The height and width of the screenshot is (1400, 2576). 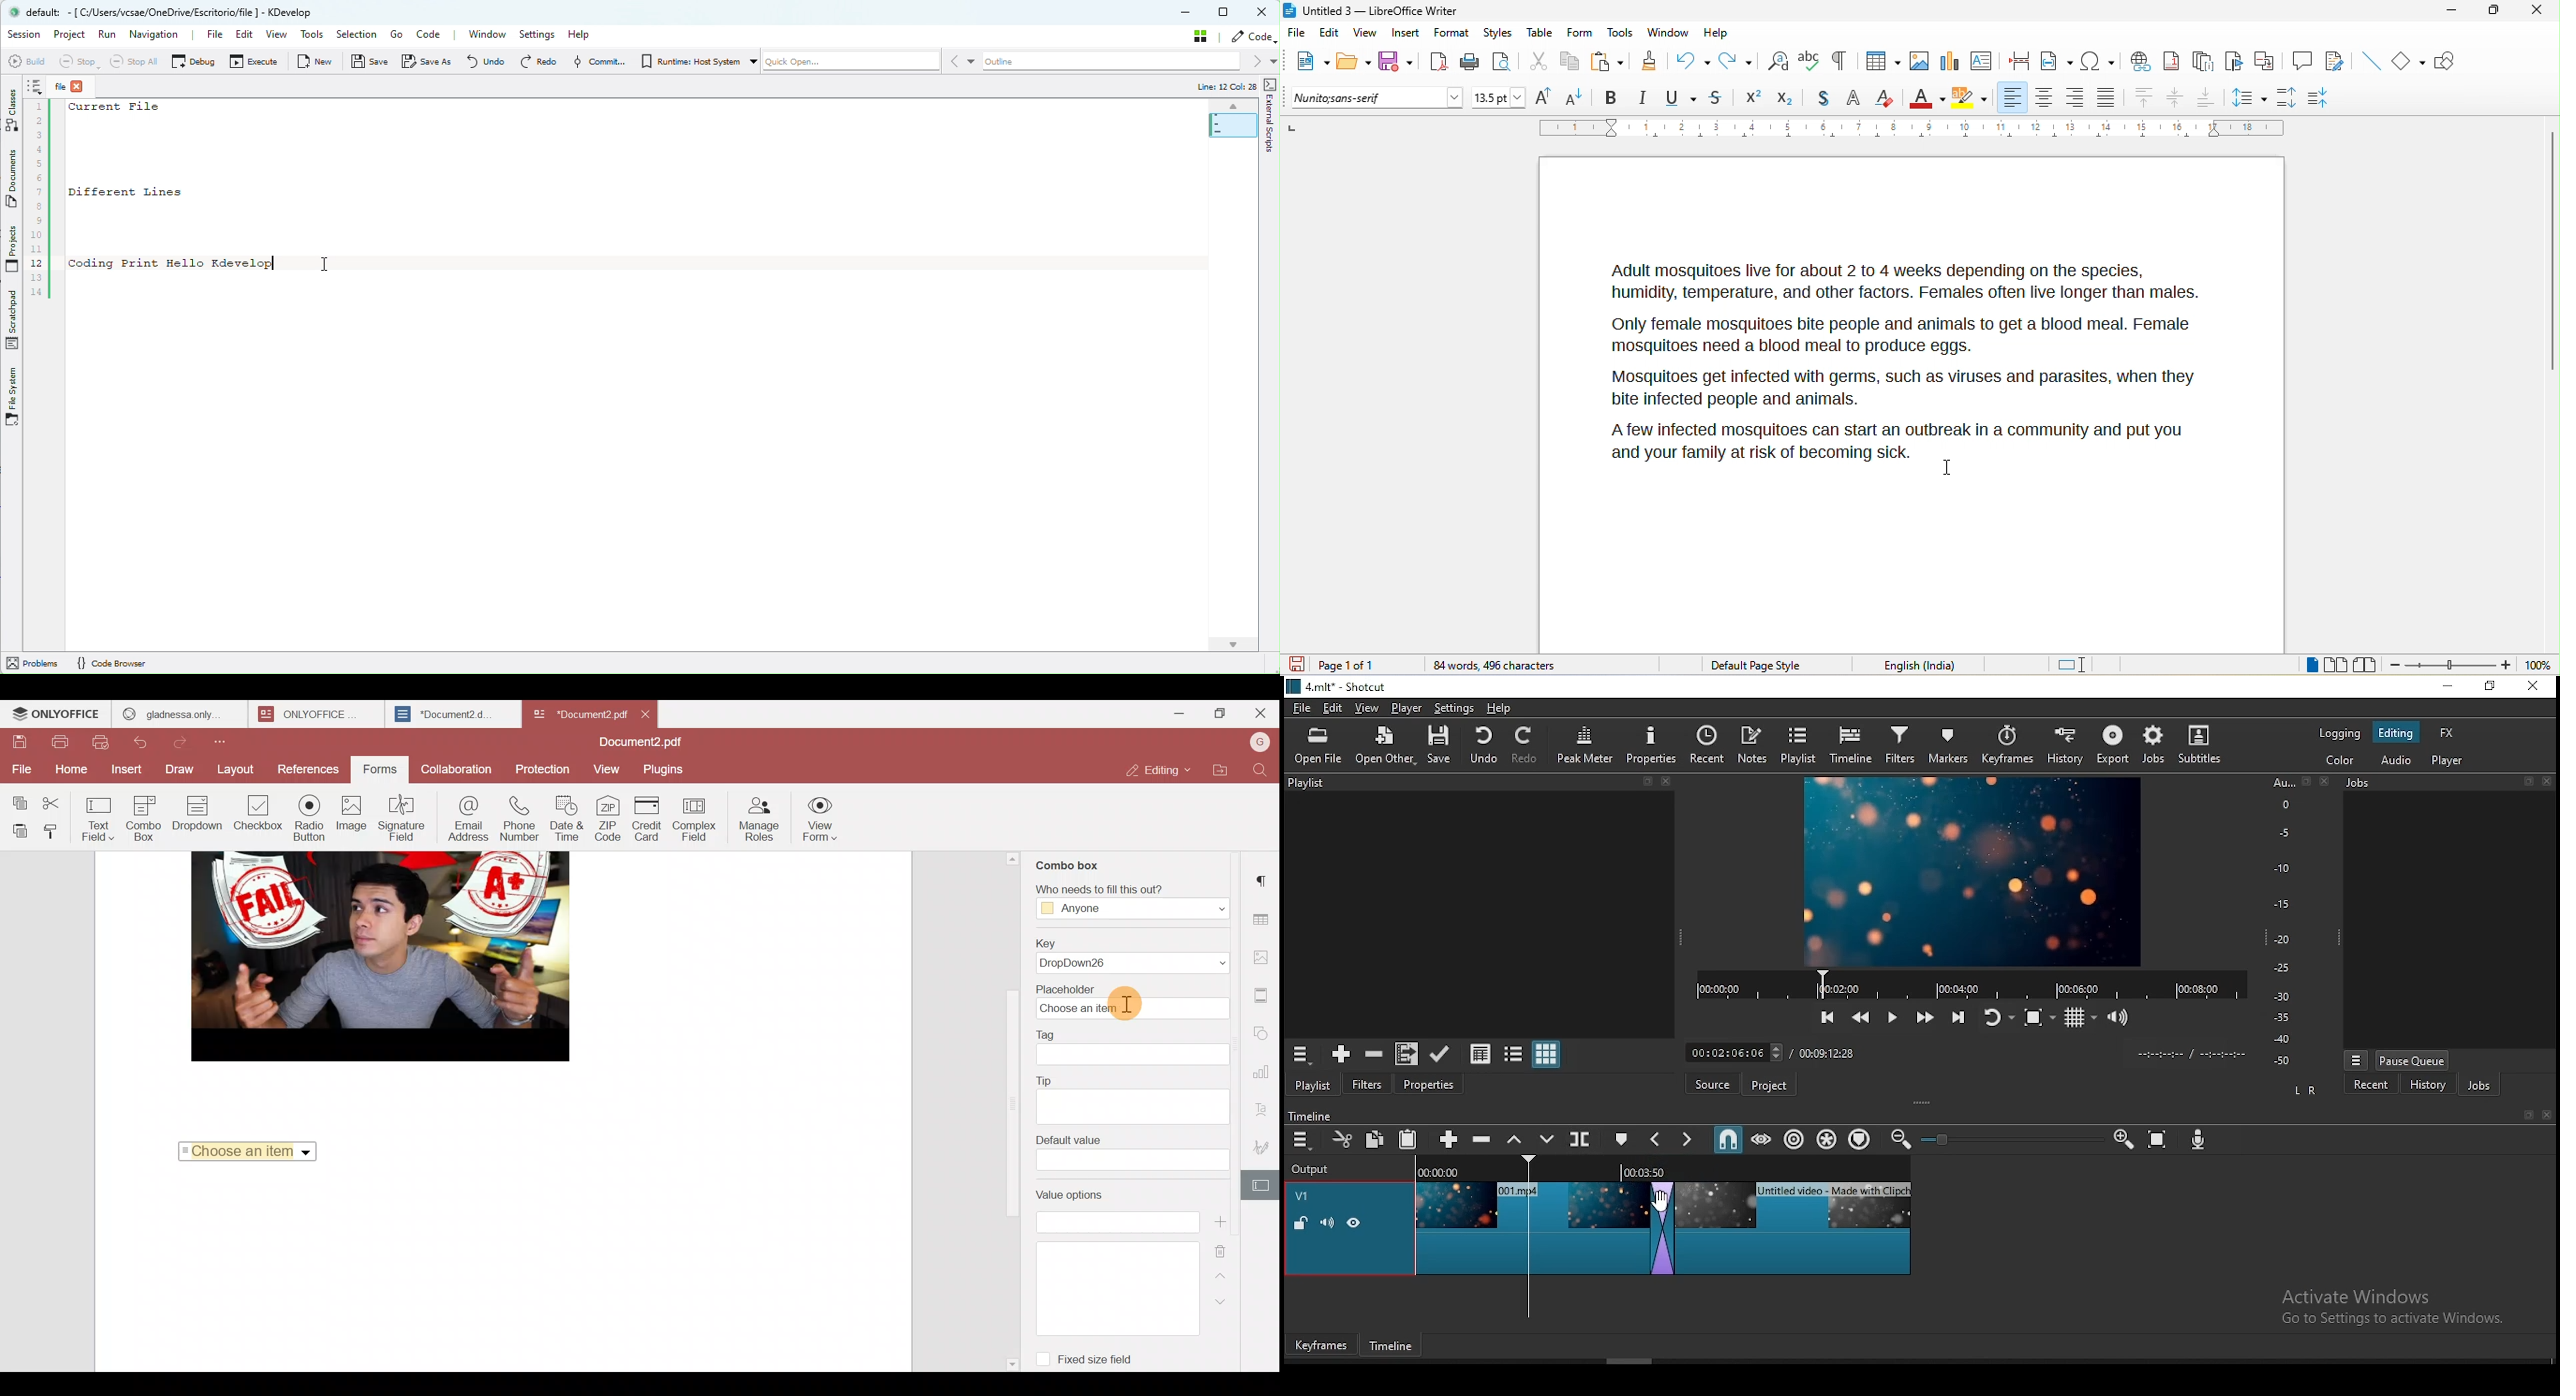 I want to click on keyframes, so click(x=1321, y=1342).